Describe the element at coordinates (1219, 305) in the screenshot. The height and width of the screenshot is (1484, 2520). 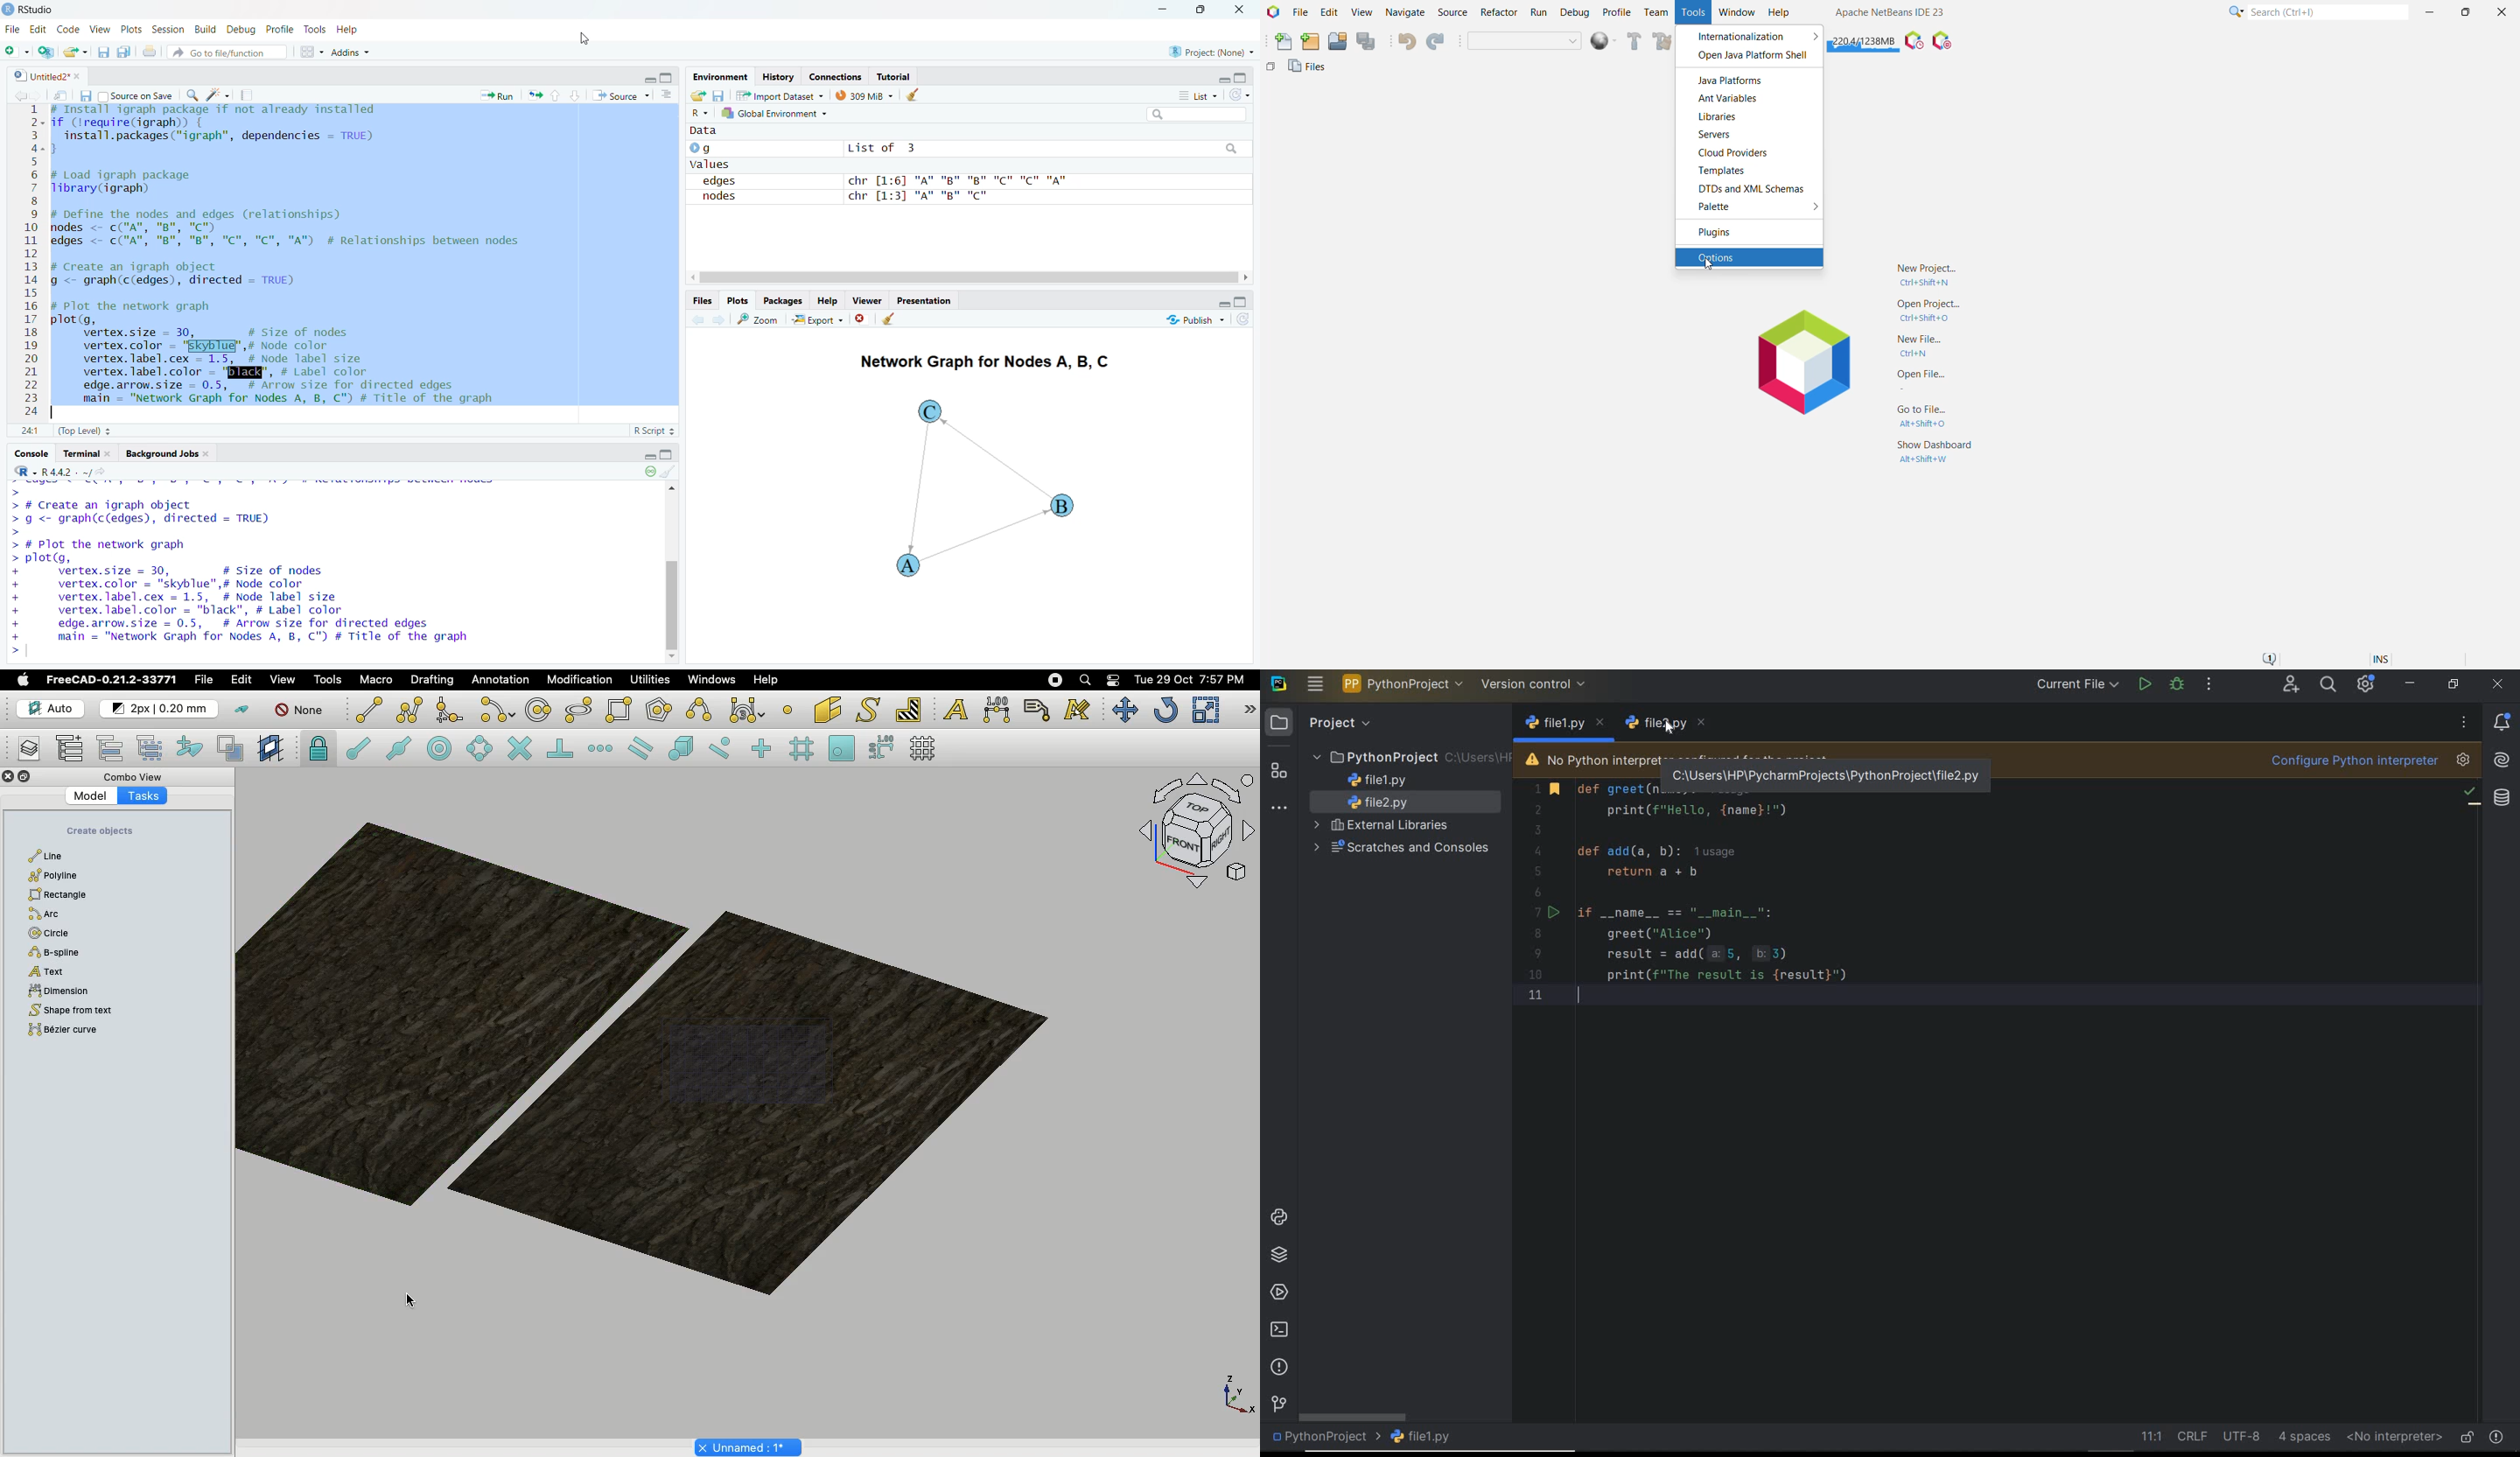
I see `minimise` at that location.